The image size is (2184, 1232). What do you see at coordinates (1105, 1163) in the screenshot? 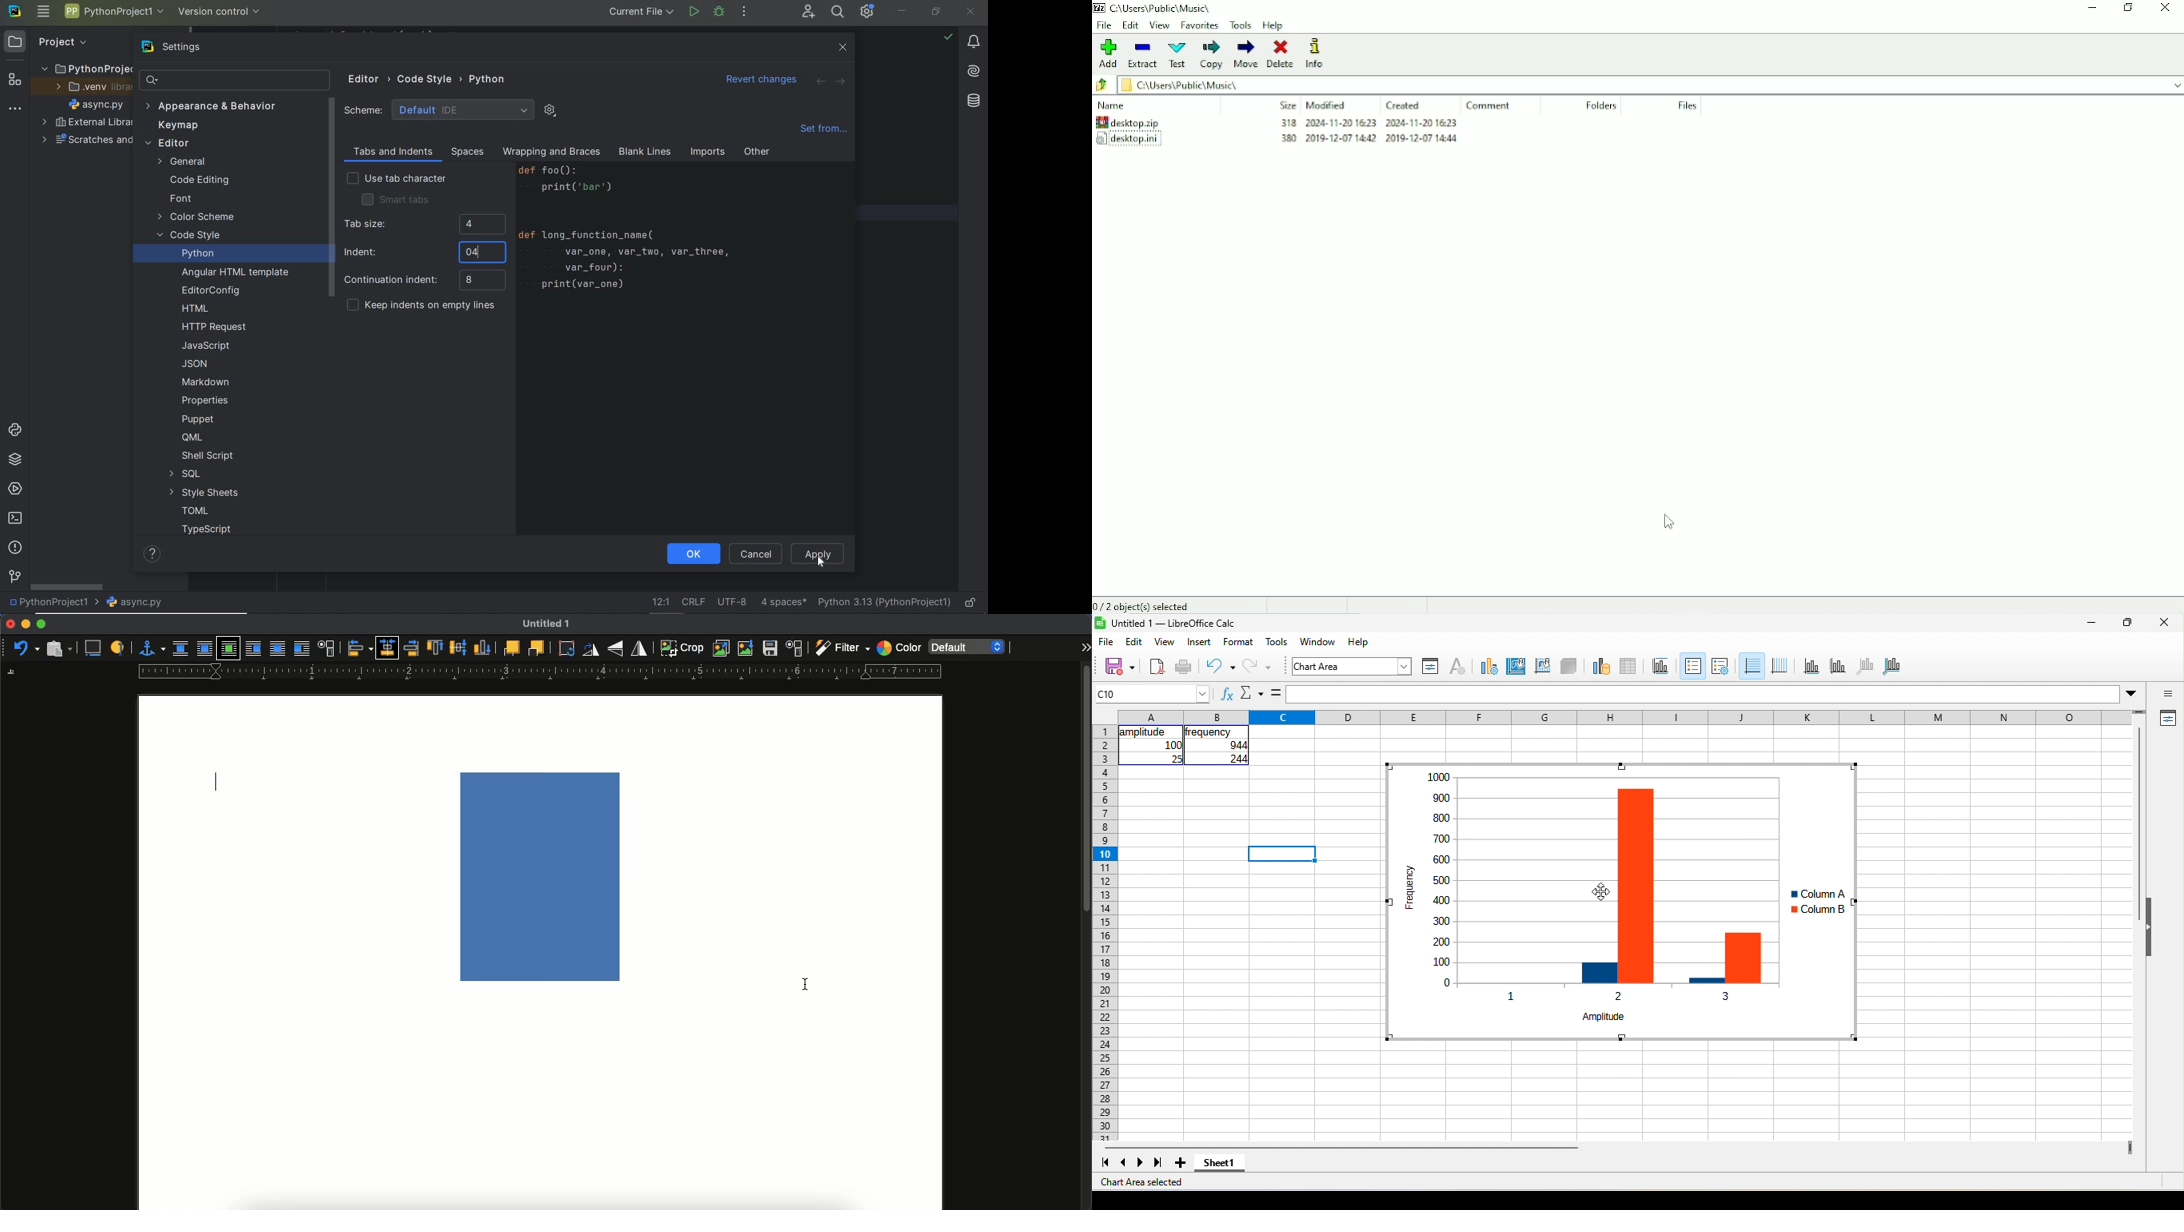
I see `first sheet` at bounding box center [1105, 1163].